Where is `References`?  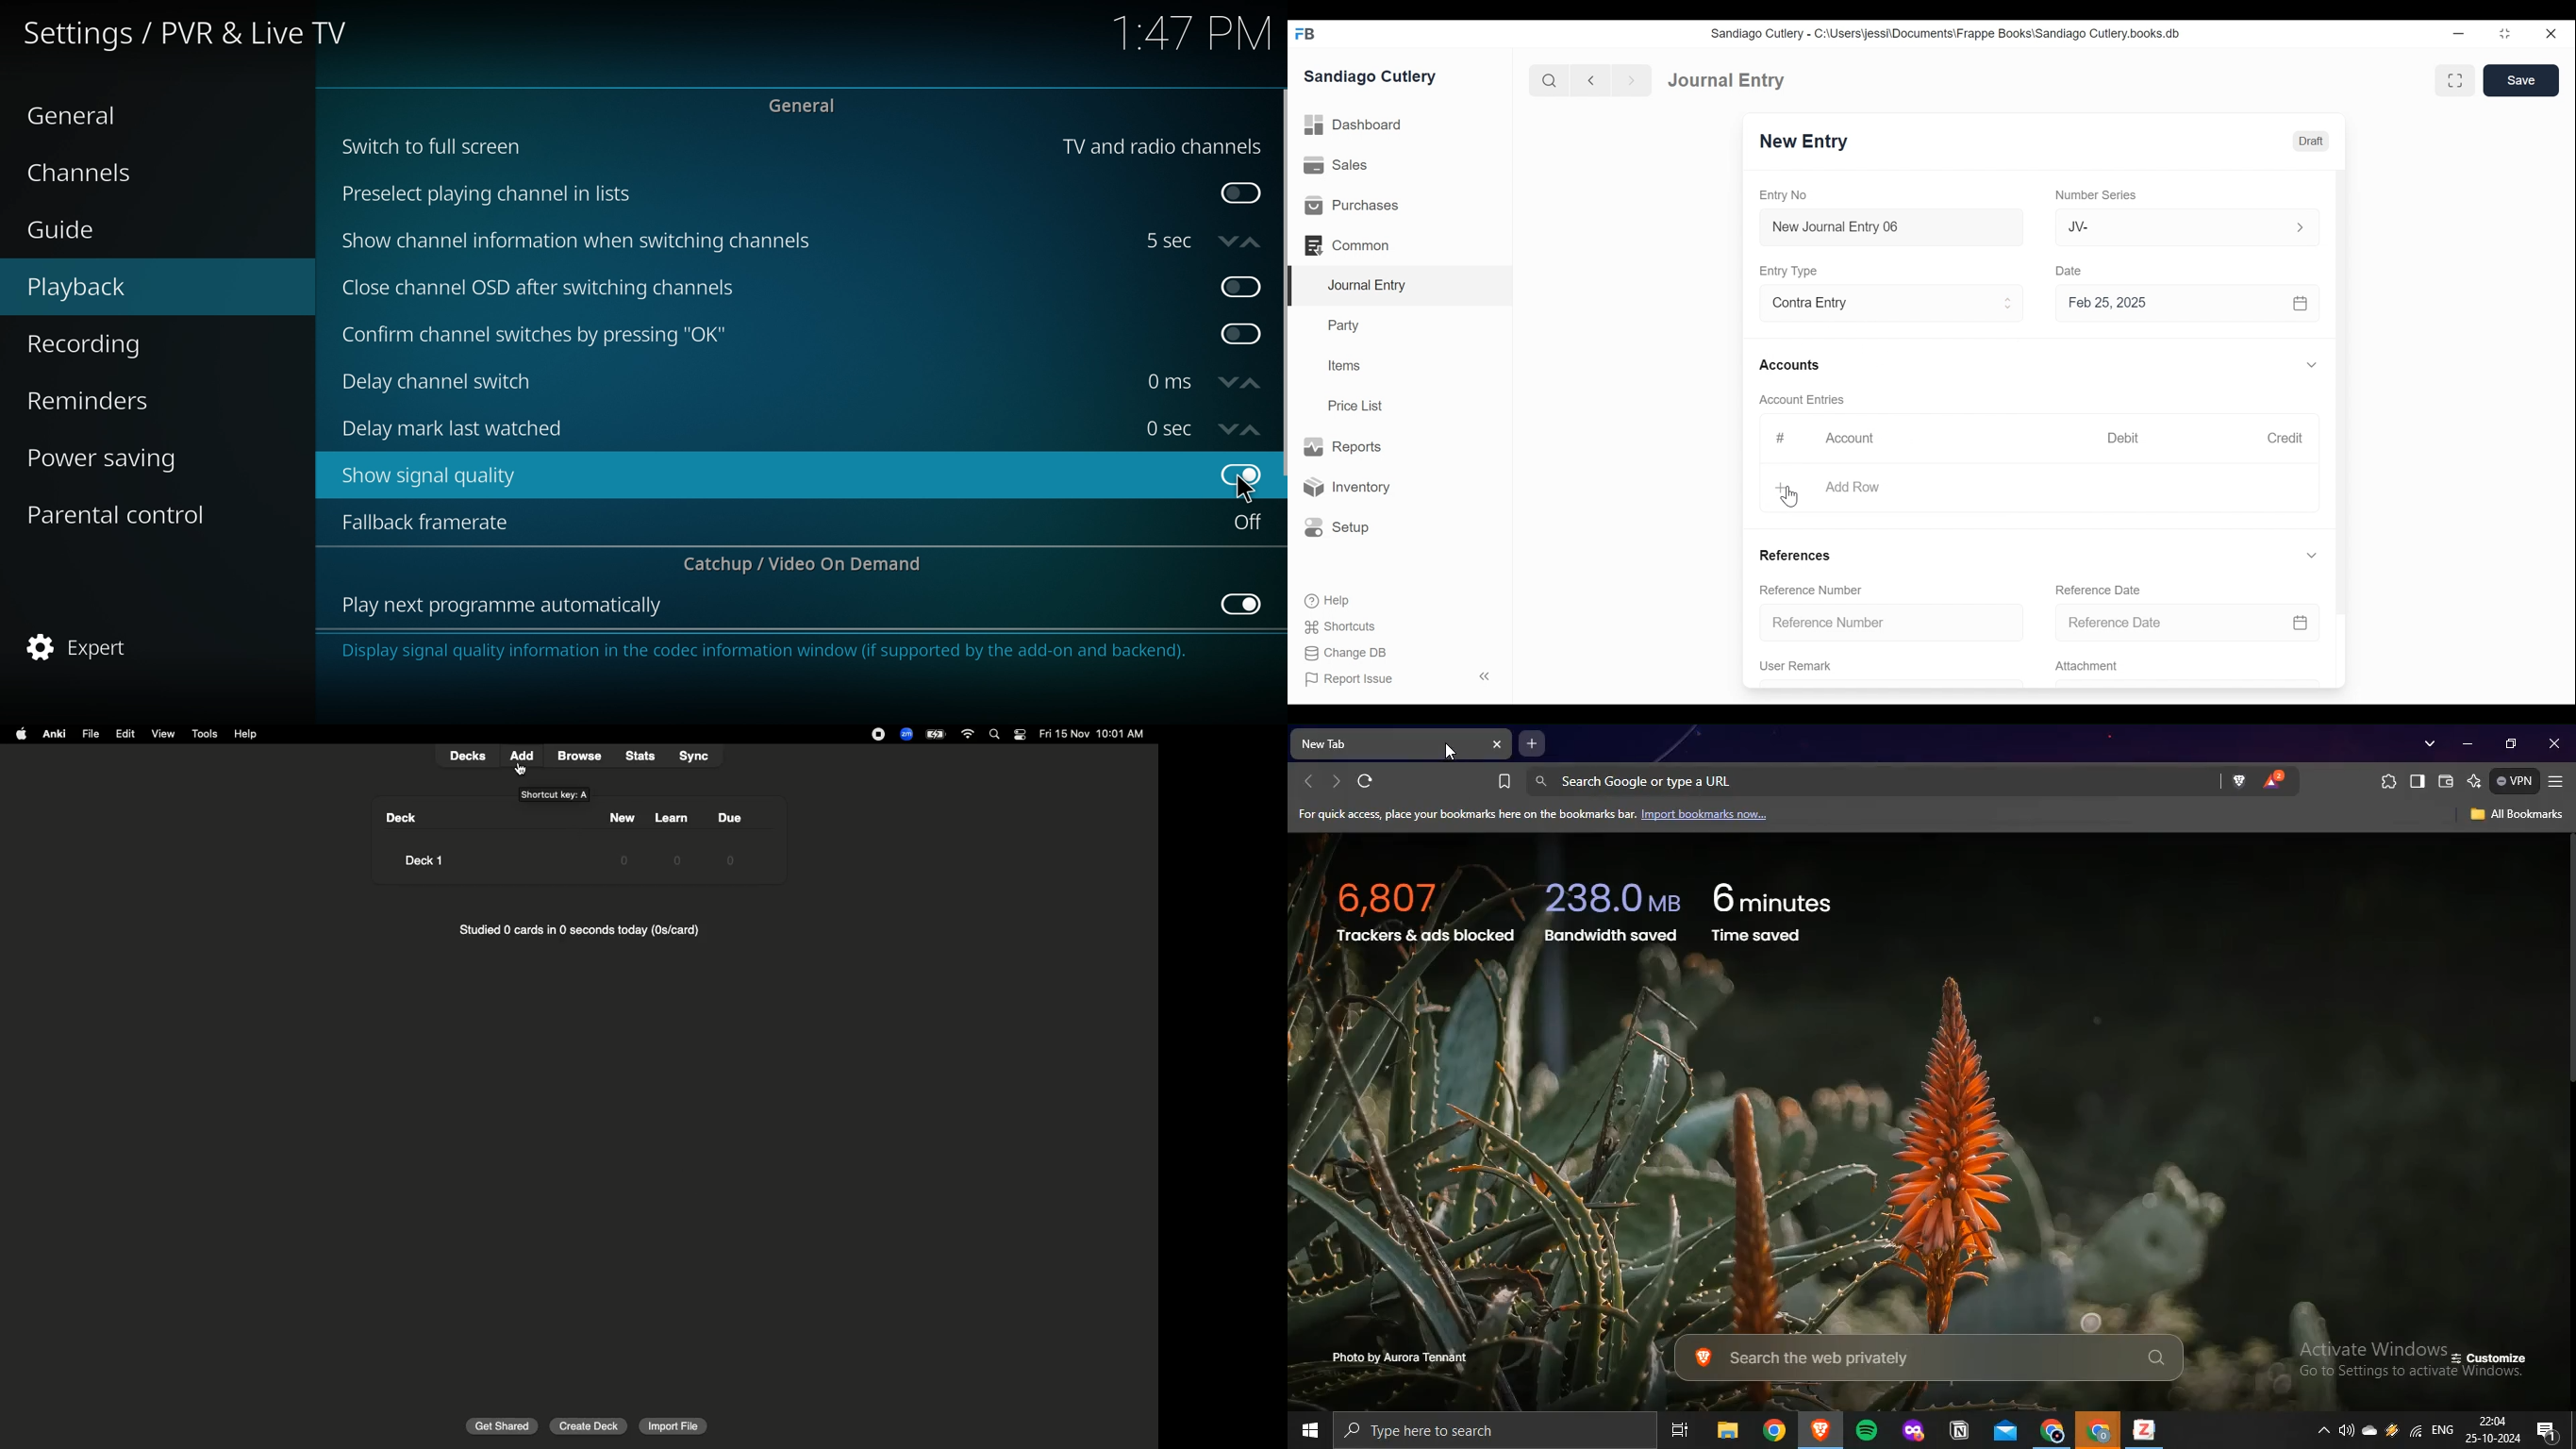
References is located at coordinates (1795, 555).